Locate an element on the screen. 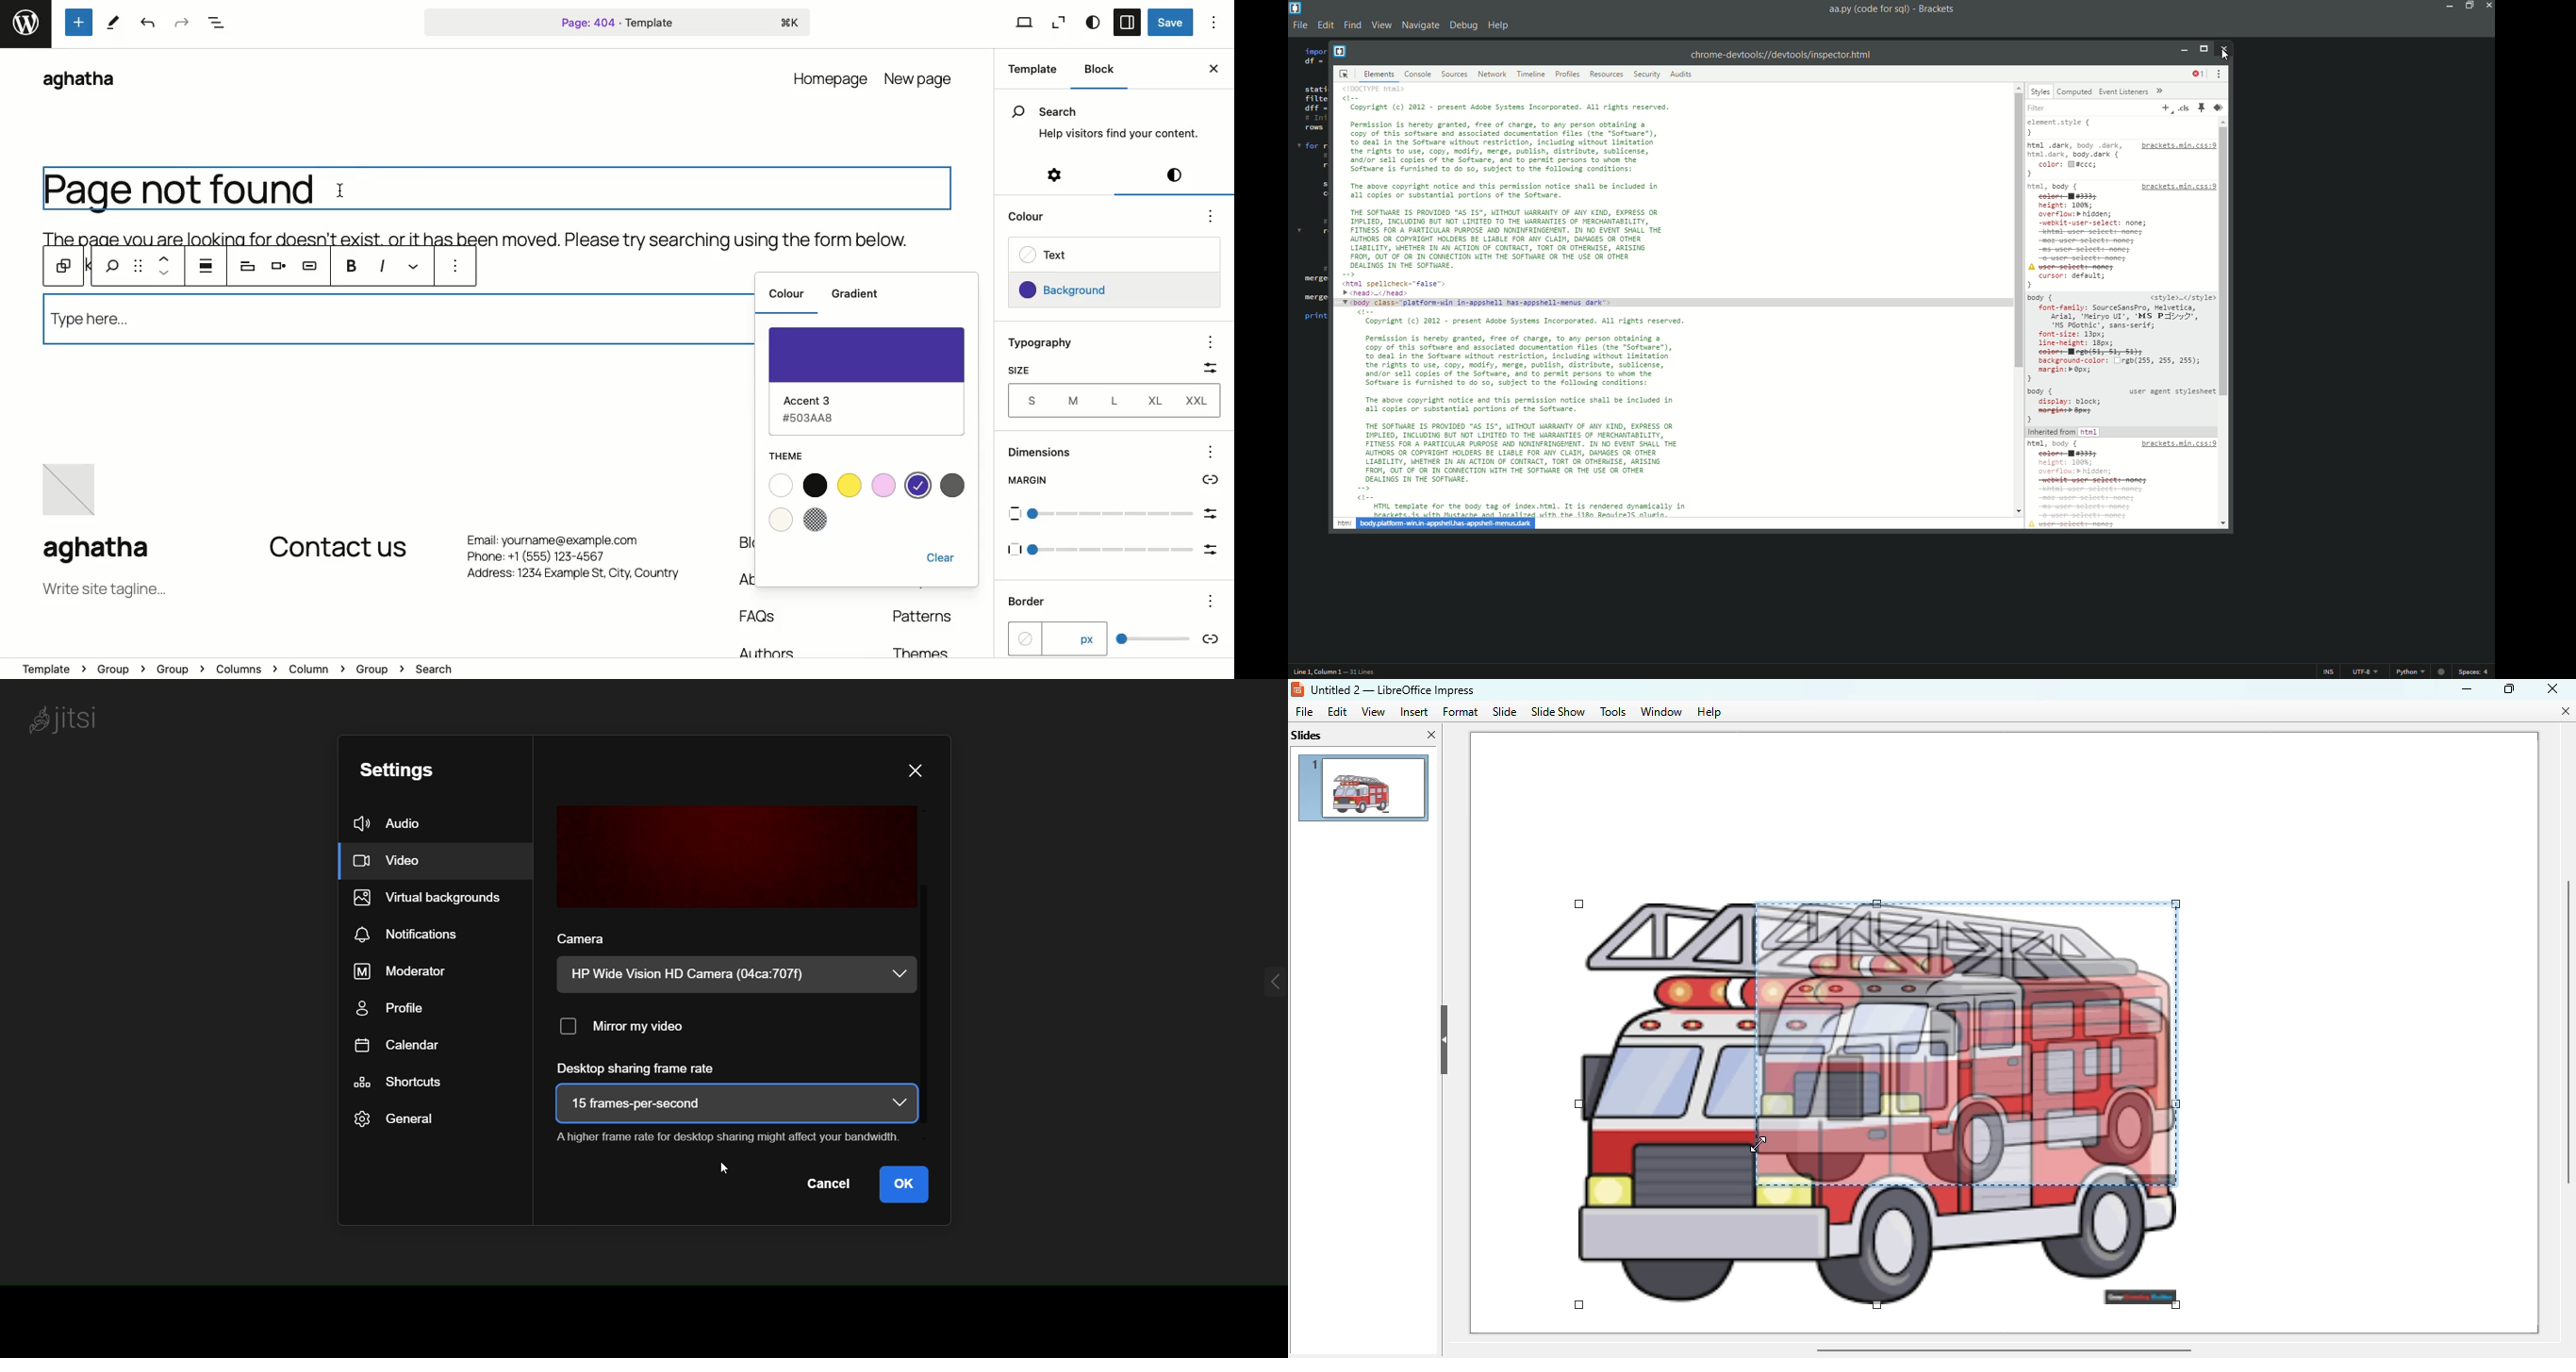  scale is located at coordinates (1168, 638).